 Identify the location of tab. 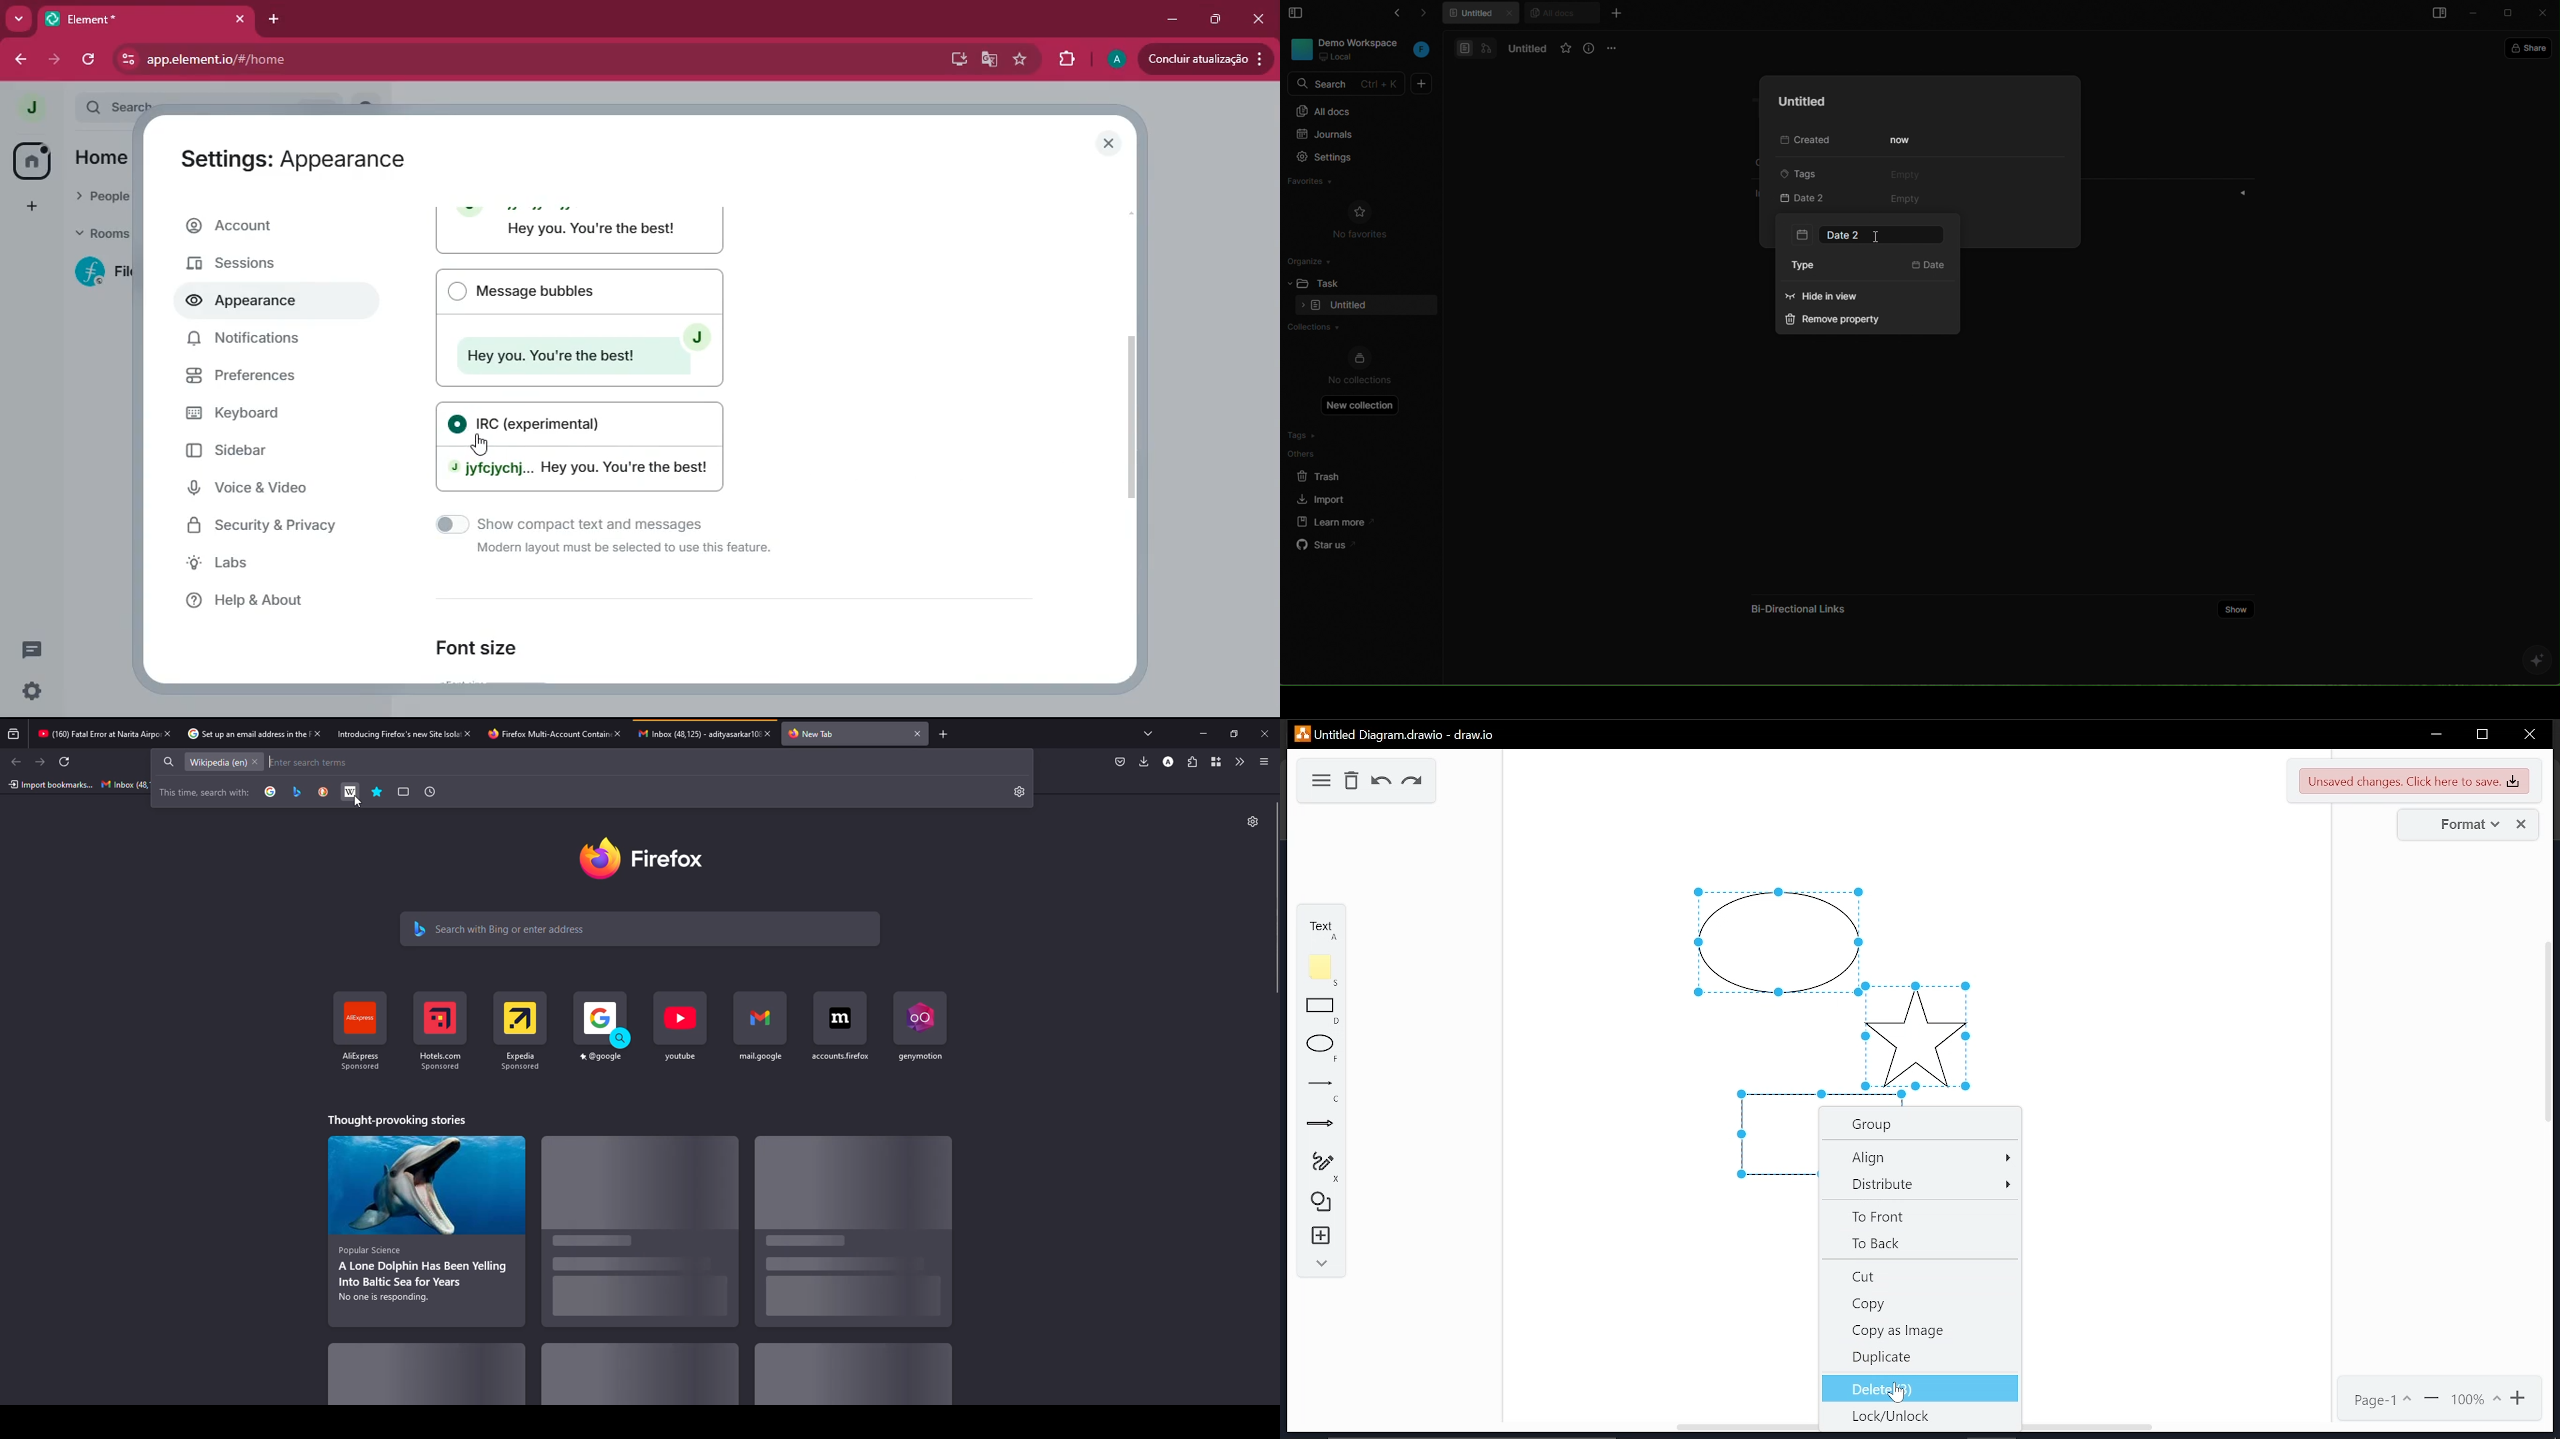
(813, 734).